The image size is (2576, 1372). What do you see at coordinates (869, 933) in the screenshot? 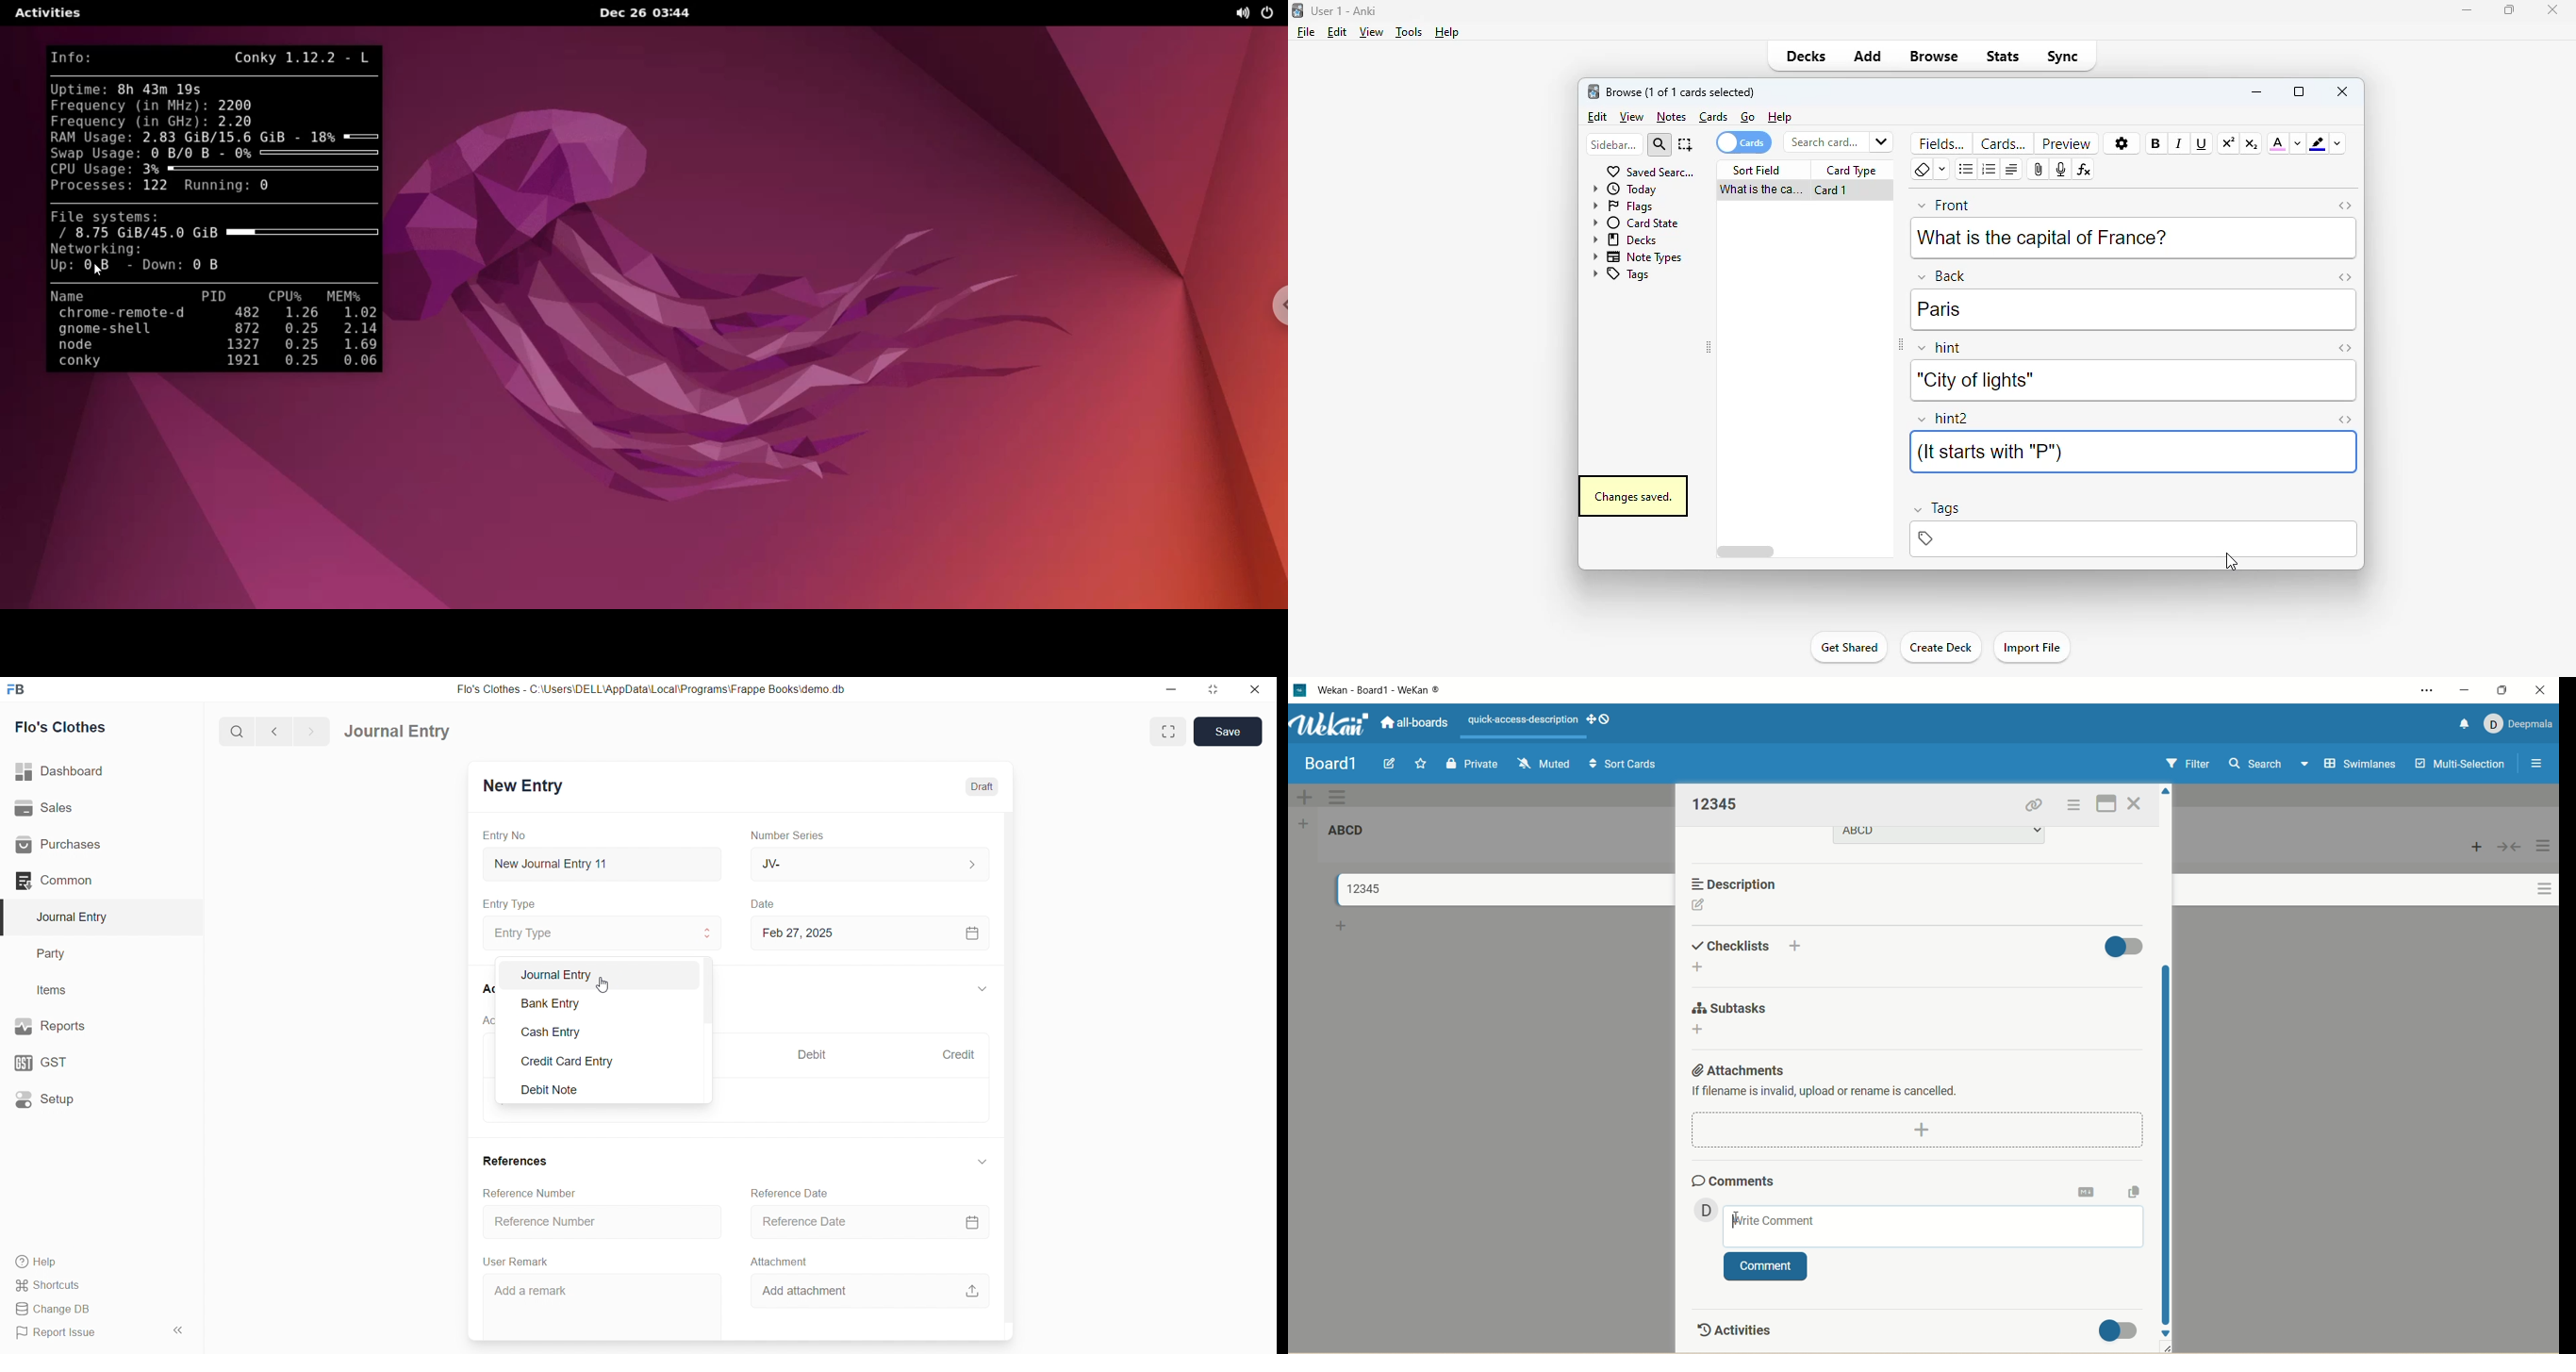
I see `Feb 27, 2025` at bounding box center [869, 933].